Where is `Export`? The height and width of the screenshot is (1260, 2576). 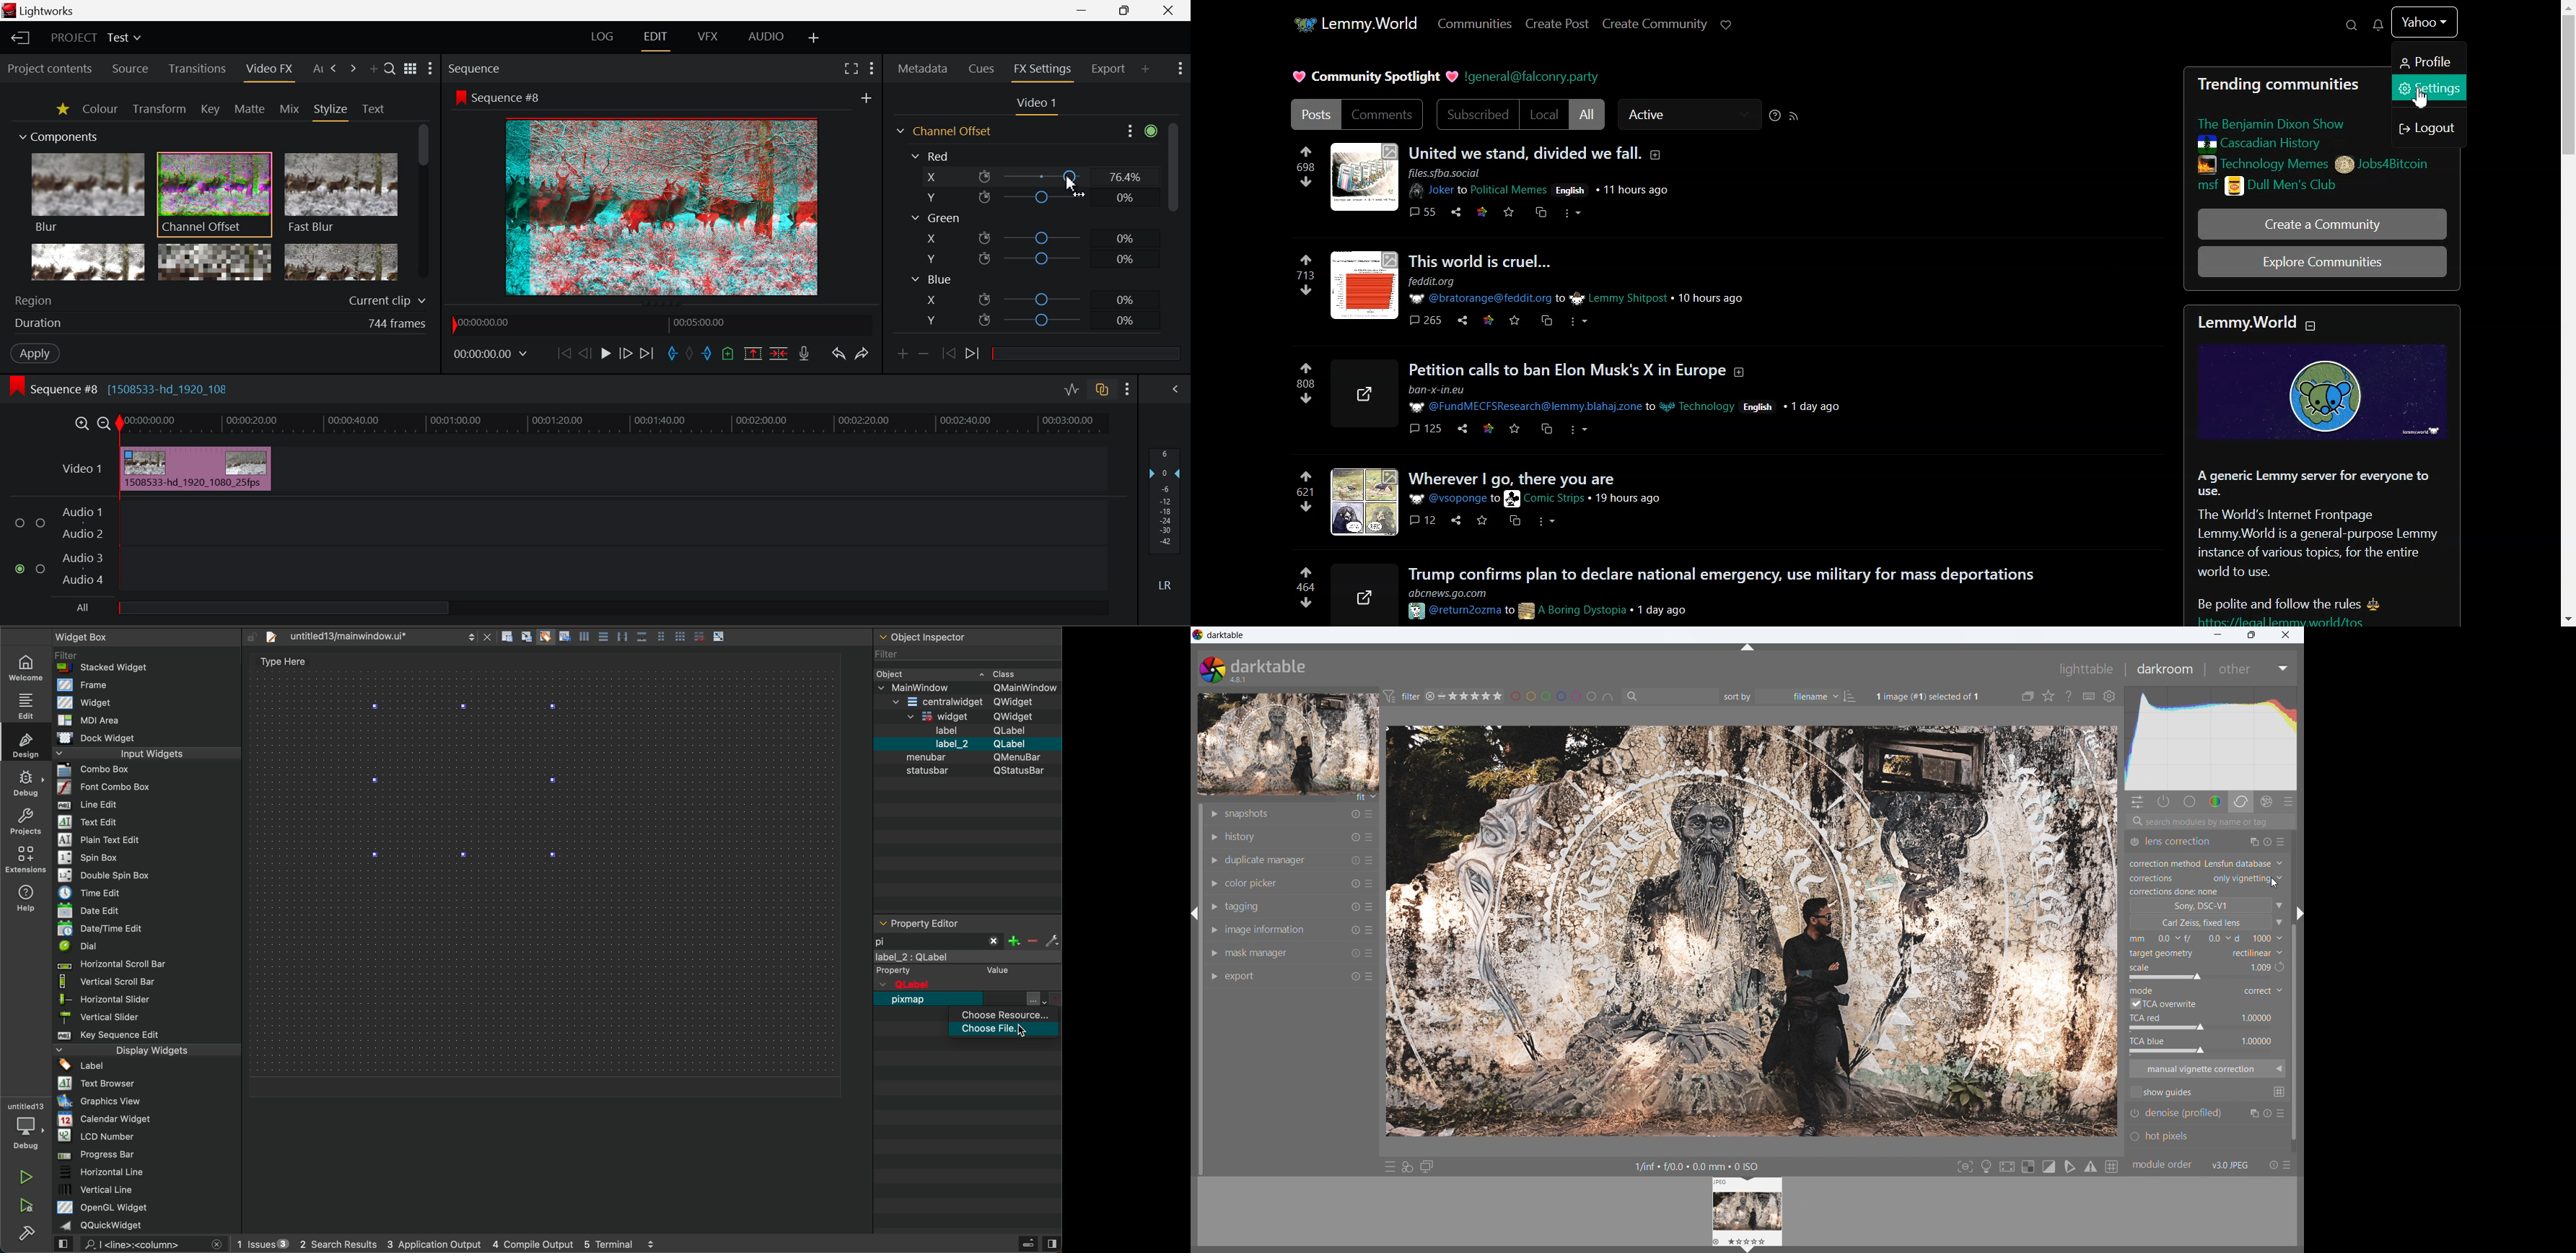 Export is located at coordinates (1109, 69).